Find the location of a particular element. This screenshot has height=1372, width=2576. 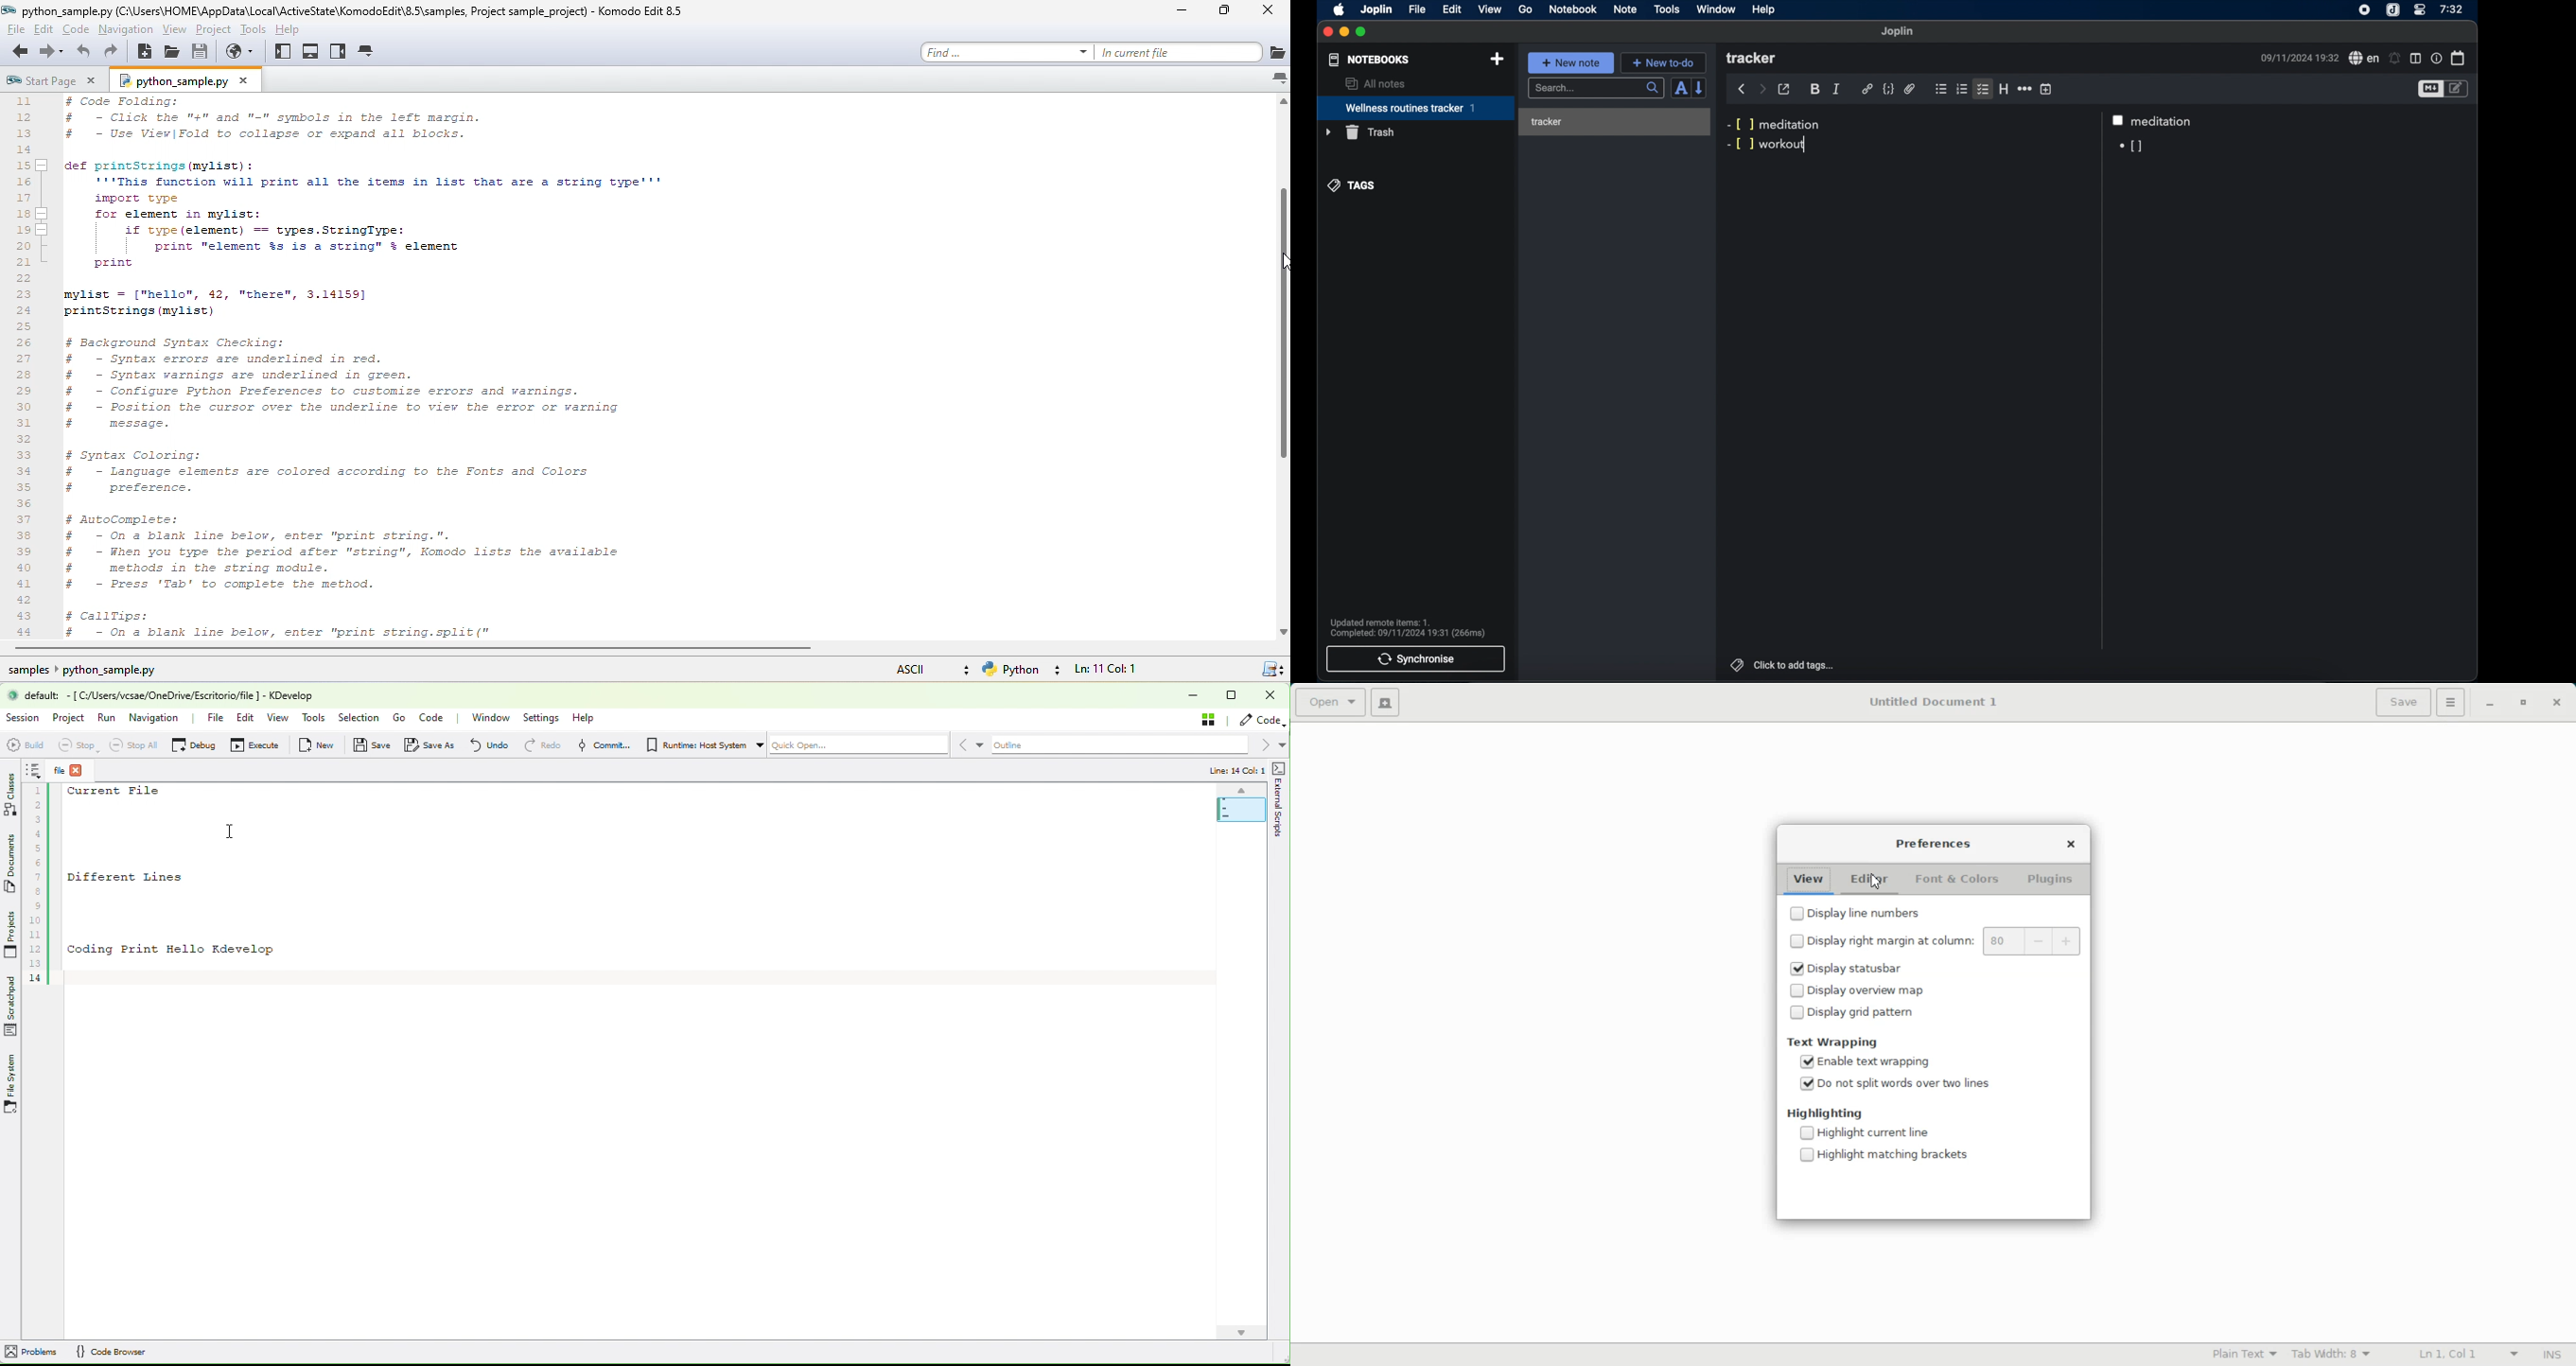

tracker is located at coordinates (1615, 123).